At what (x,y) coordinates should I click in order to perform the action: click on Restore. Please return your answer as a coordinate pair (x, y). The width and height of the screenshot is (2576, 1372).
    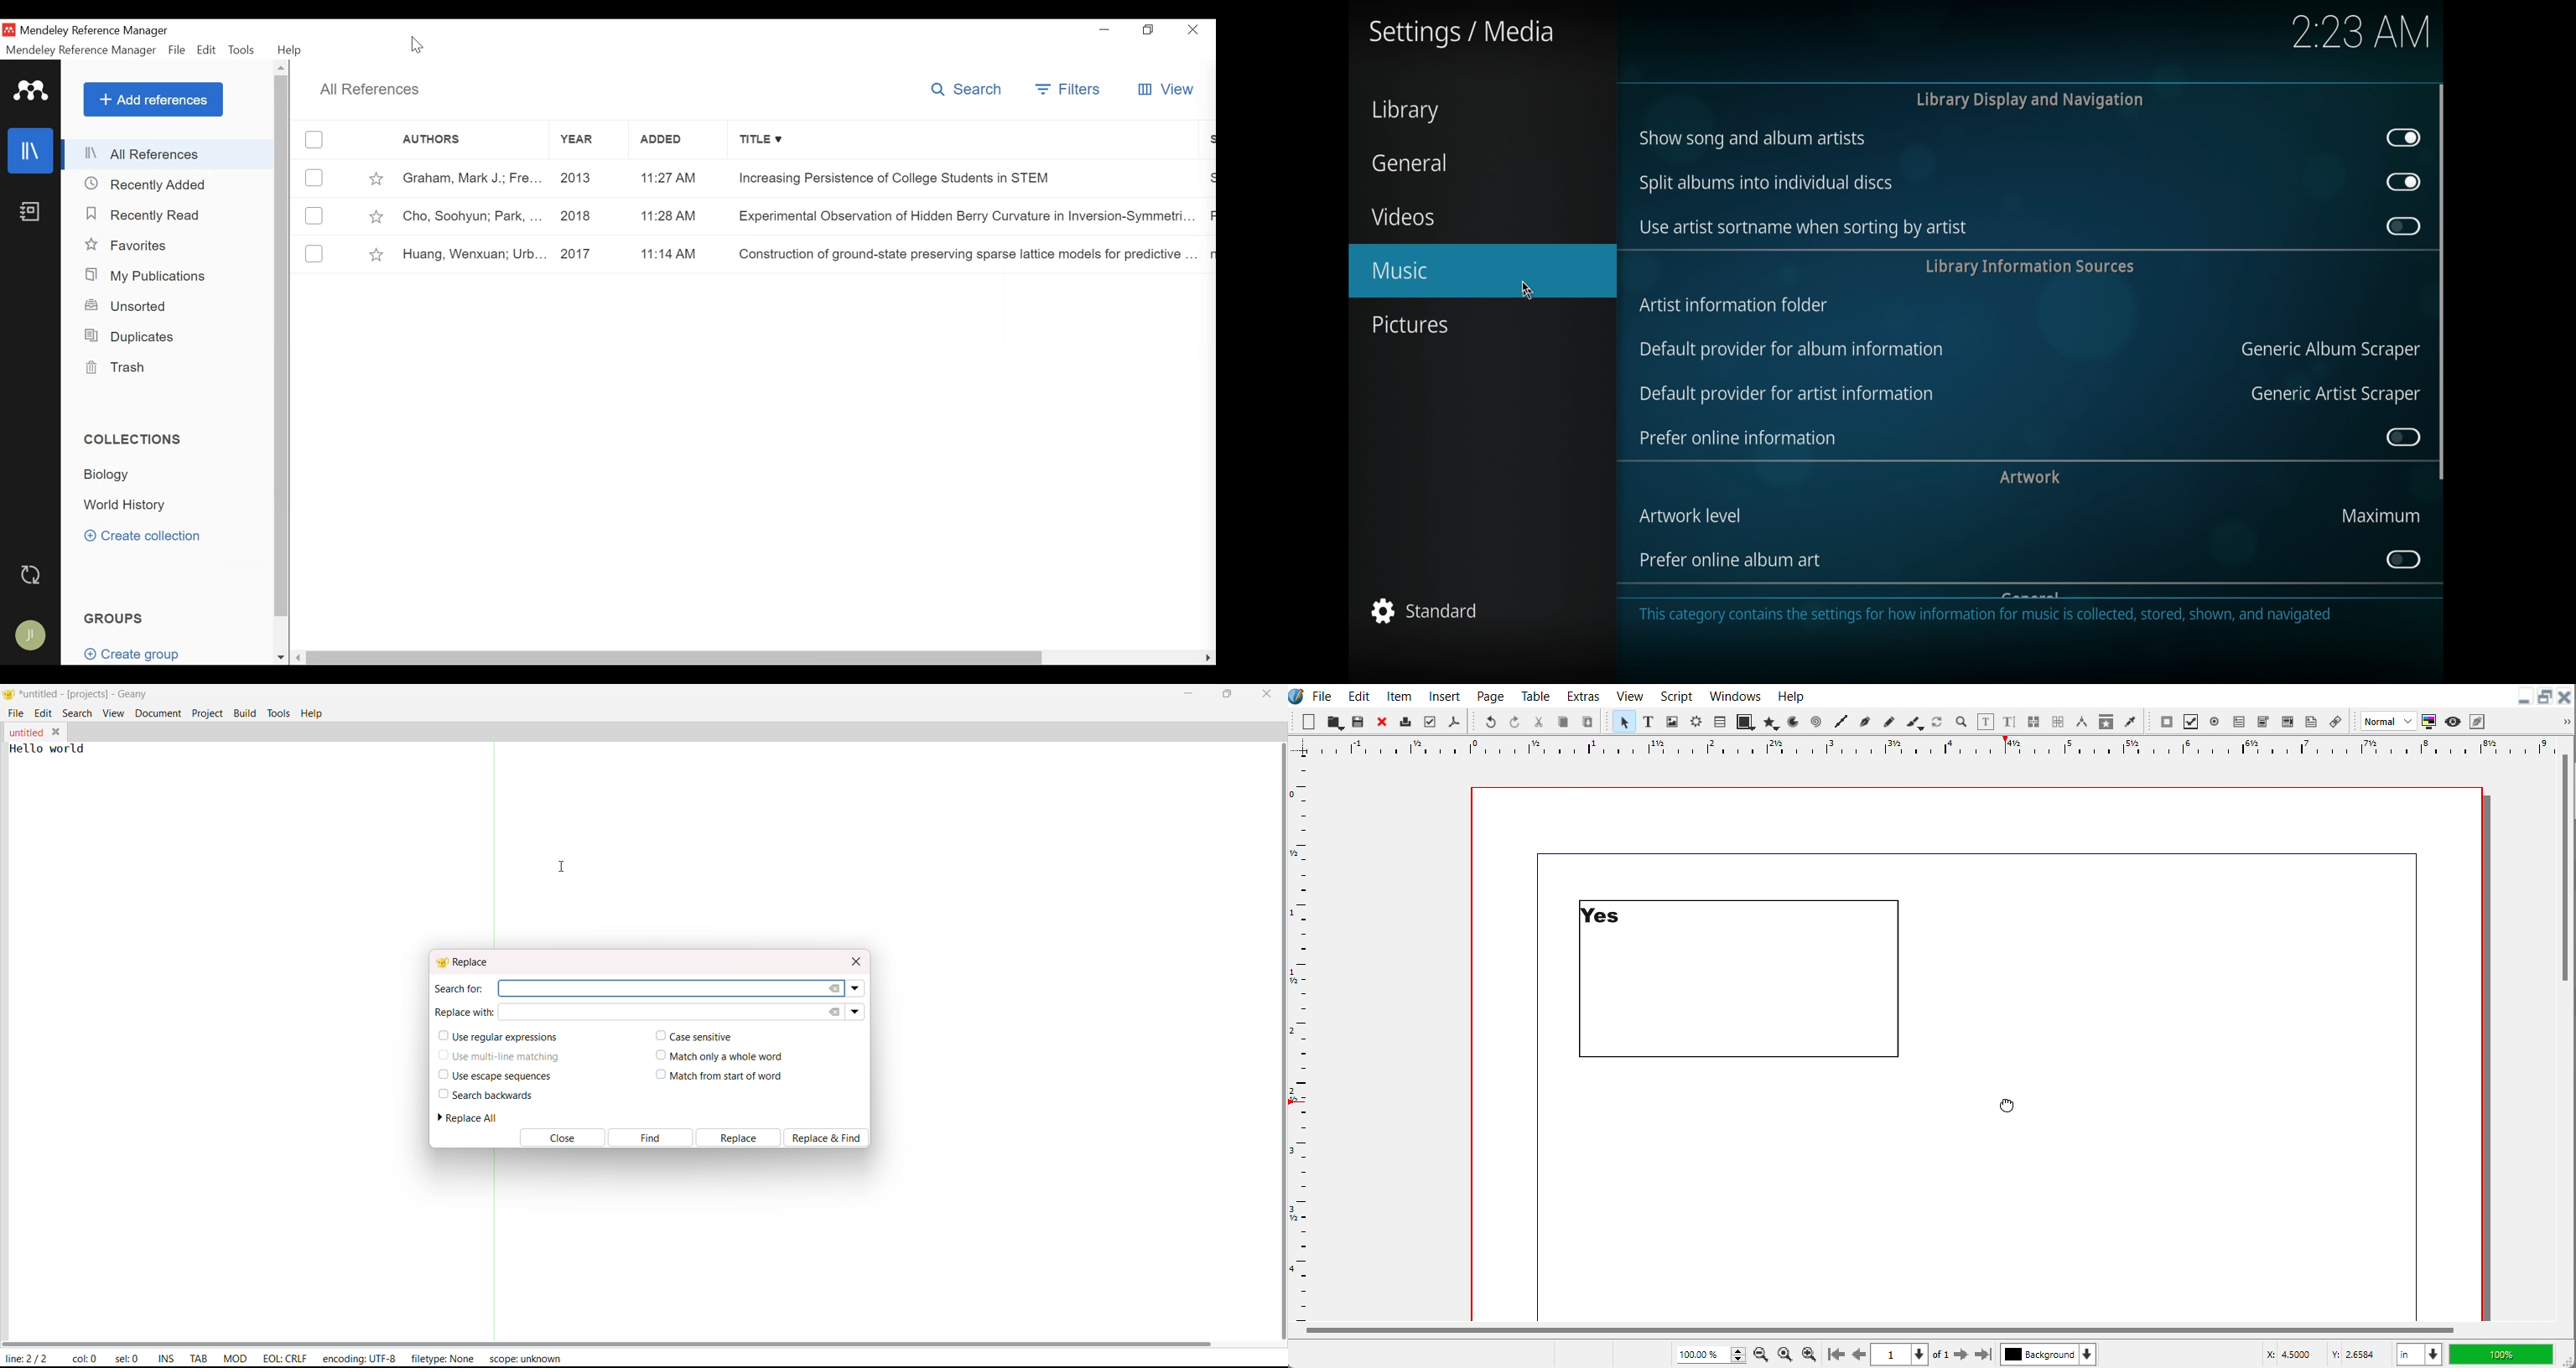
    Looking at the image, I should click on (1149, 30).